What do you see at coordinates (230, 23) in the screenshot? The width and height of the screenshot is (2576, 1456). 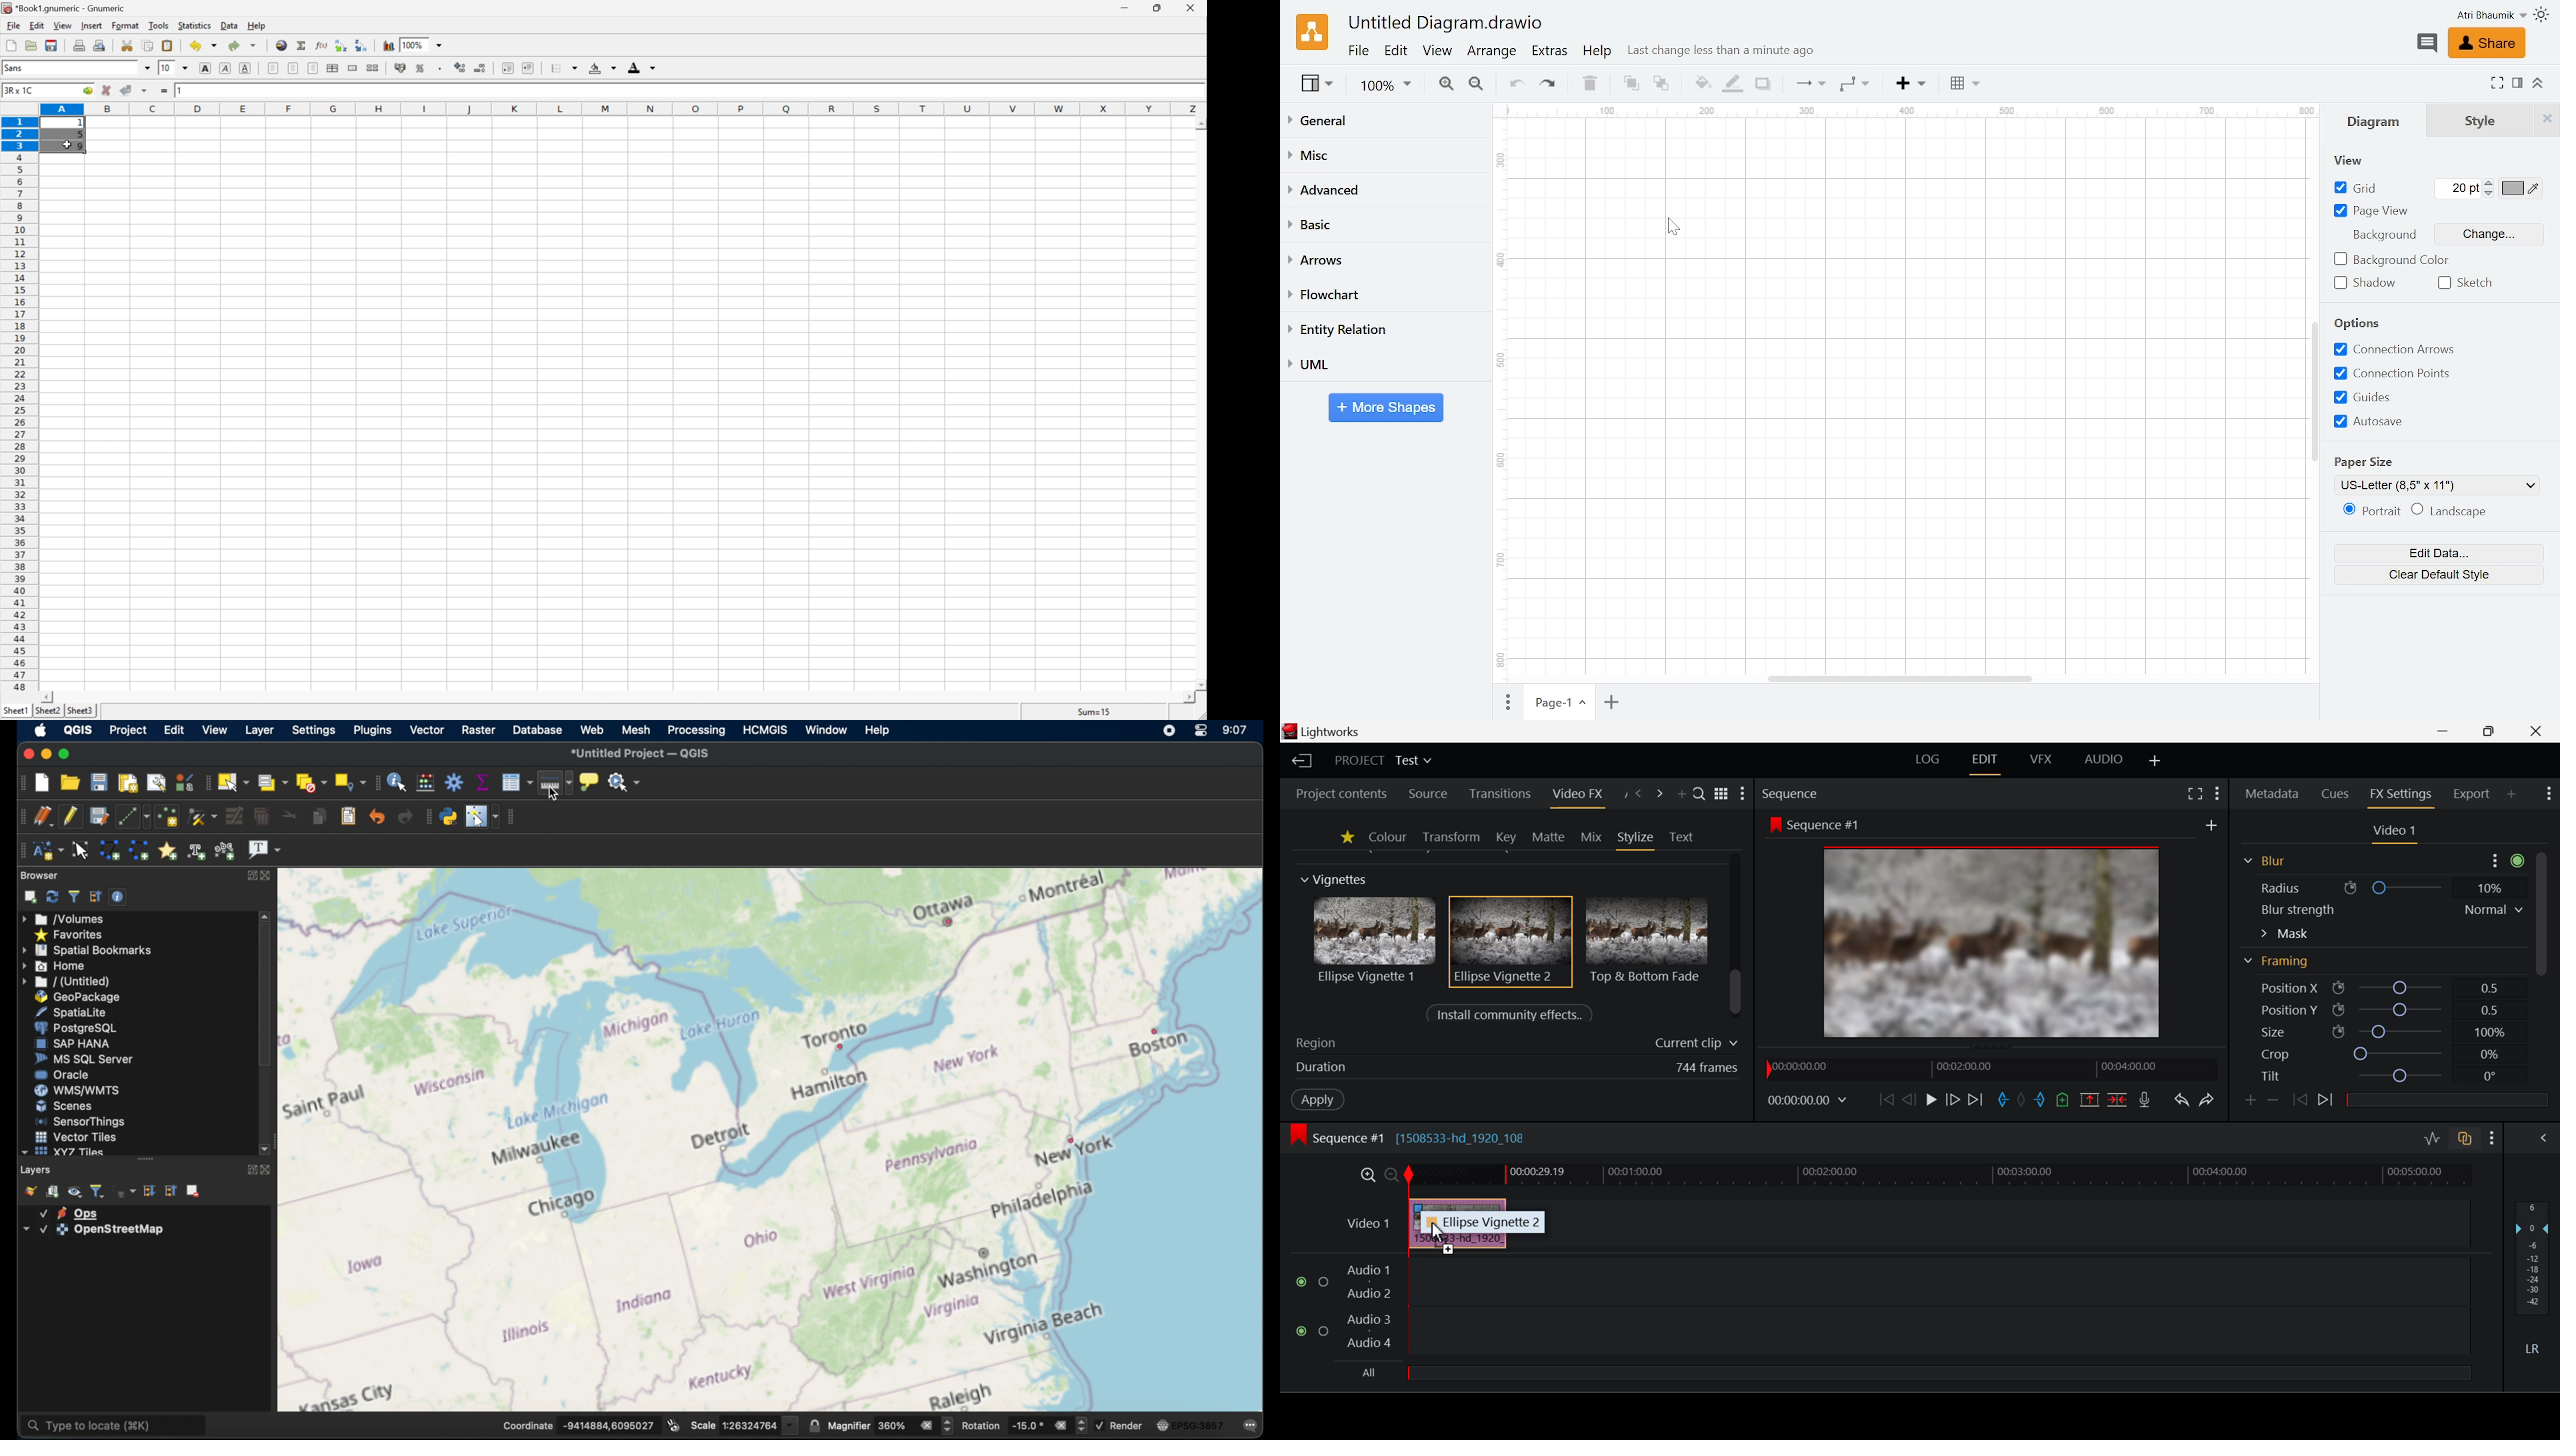 I see `data` at bounding box center [230, 23].